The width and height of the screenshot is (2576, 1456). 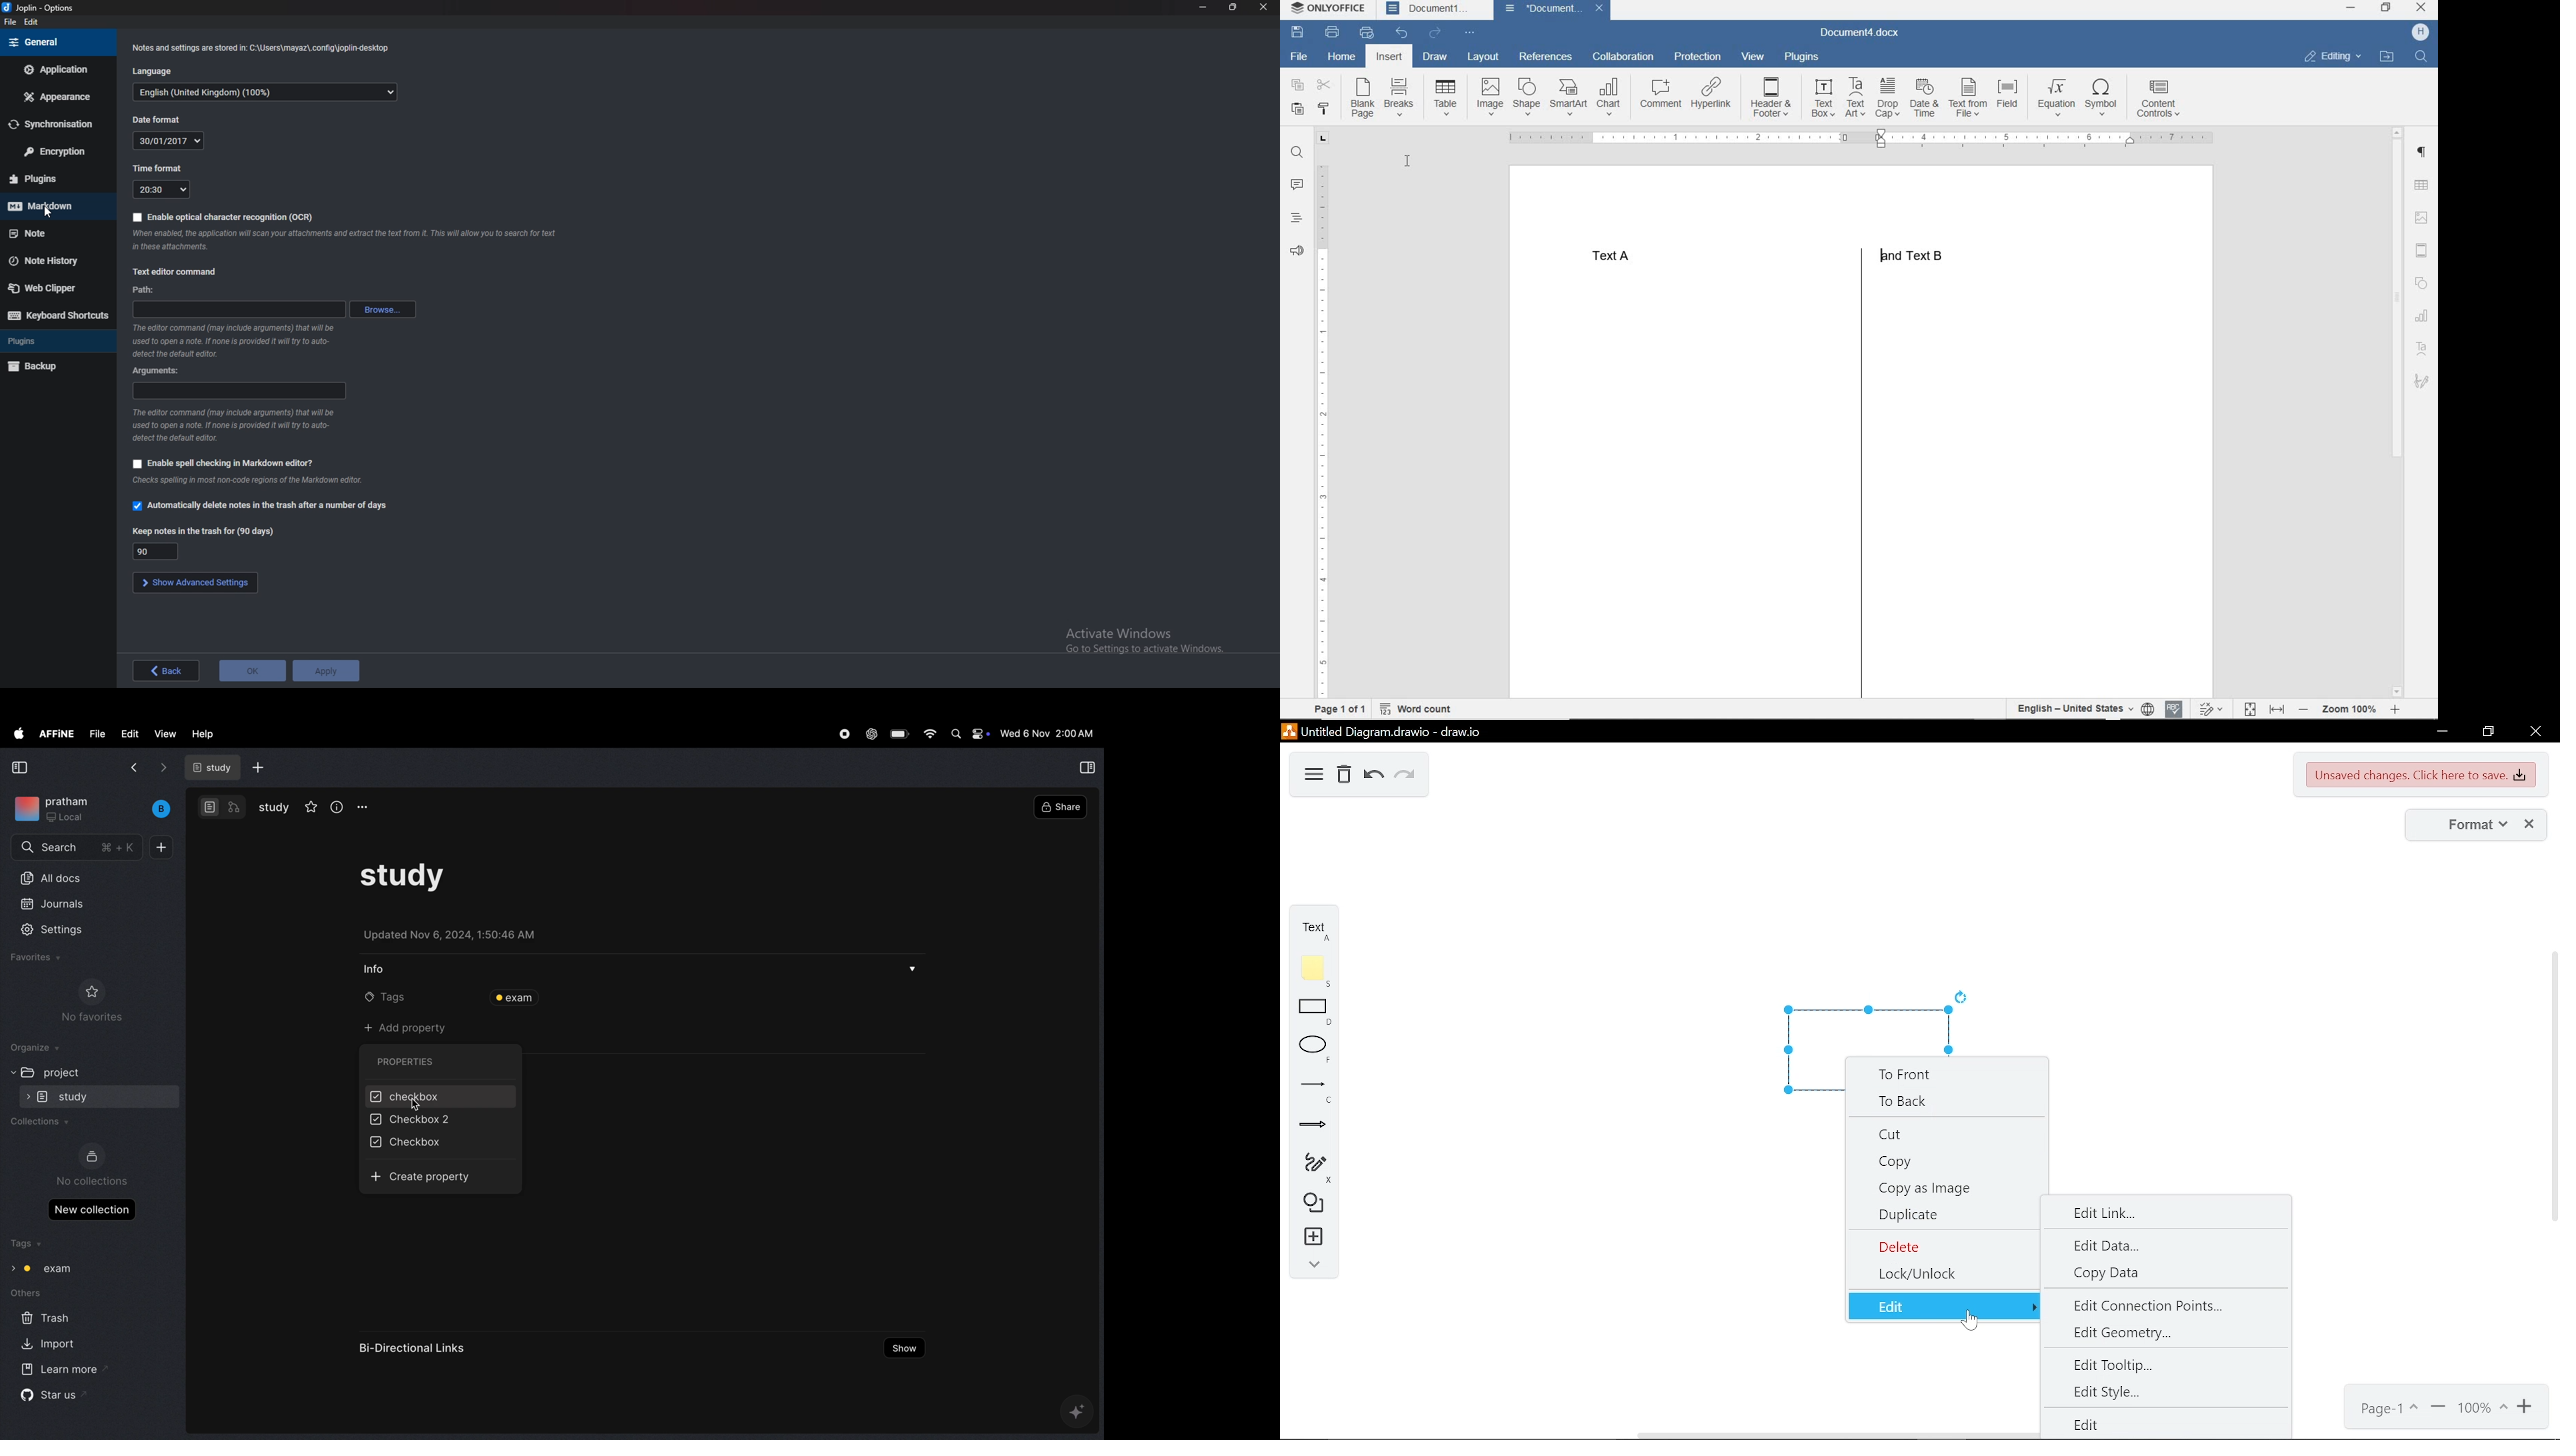 What do you see at coordinates (1341, 57) in the screenshot?
I see `HOME` at bounding box center [1341, 57].